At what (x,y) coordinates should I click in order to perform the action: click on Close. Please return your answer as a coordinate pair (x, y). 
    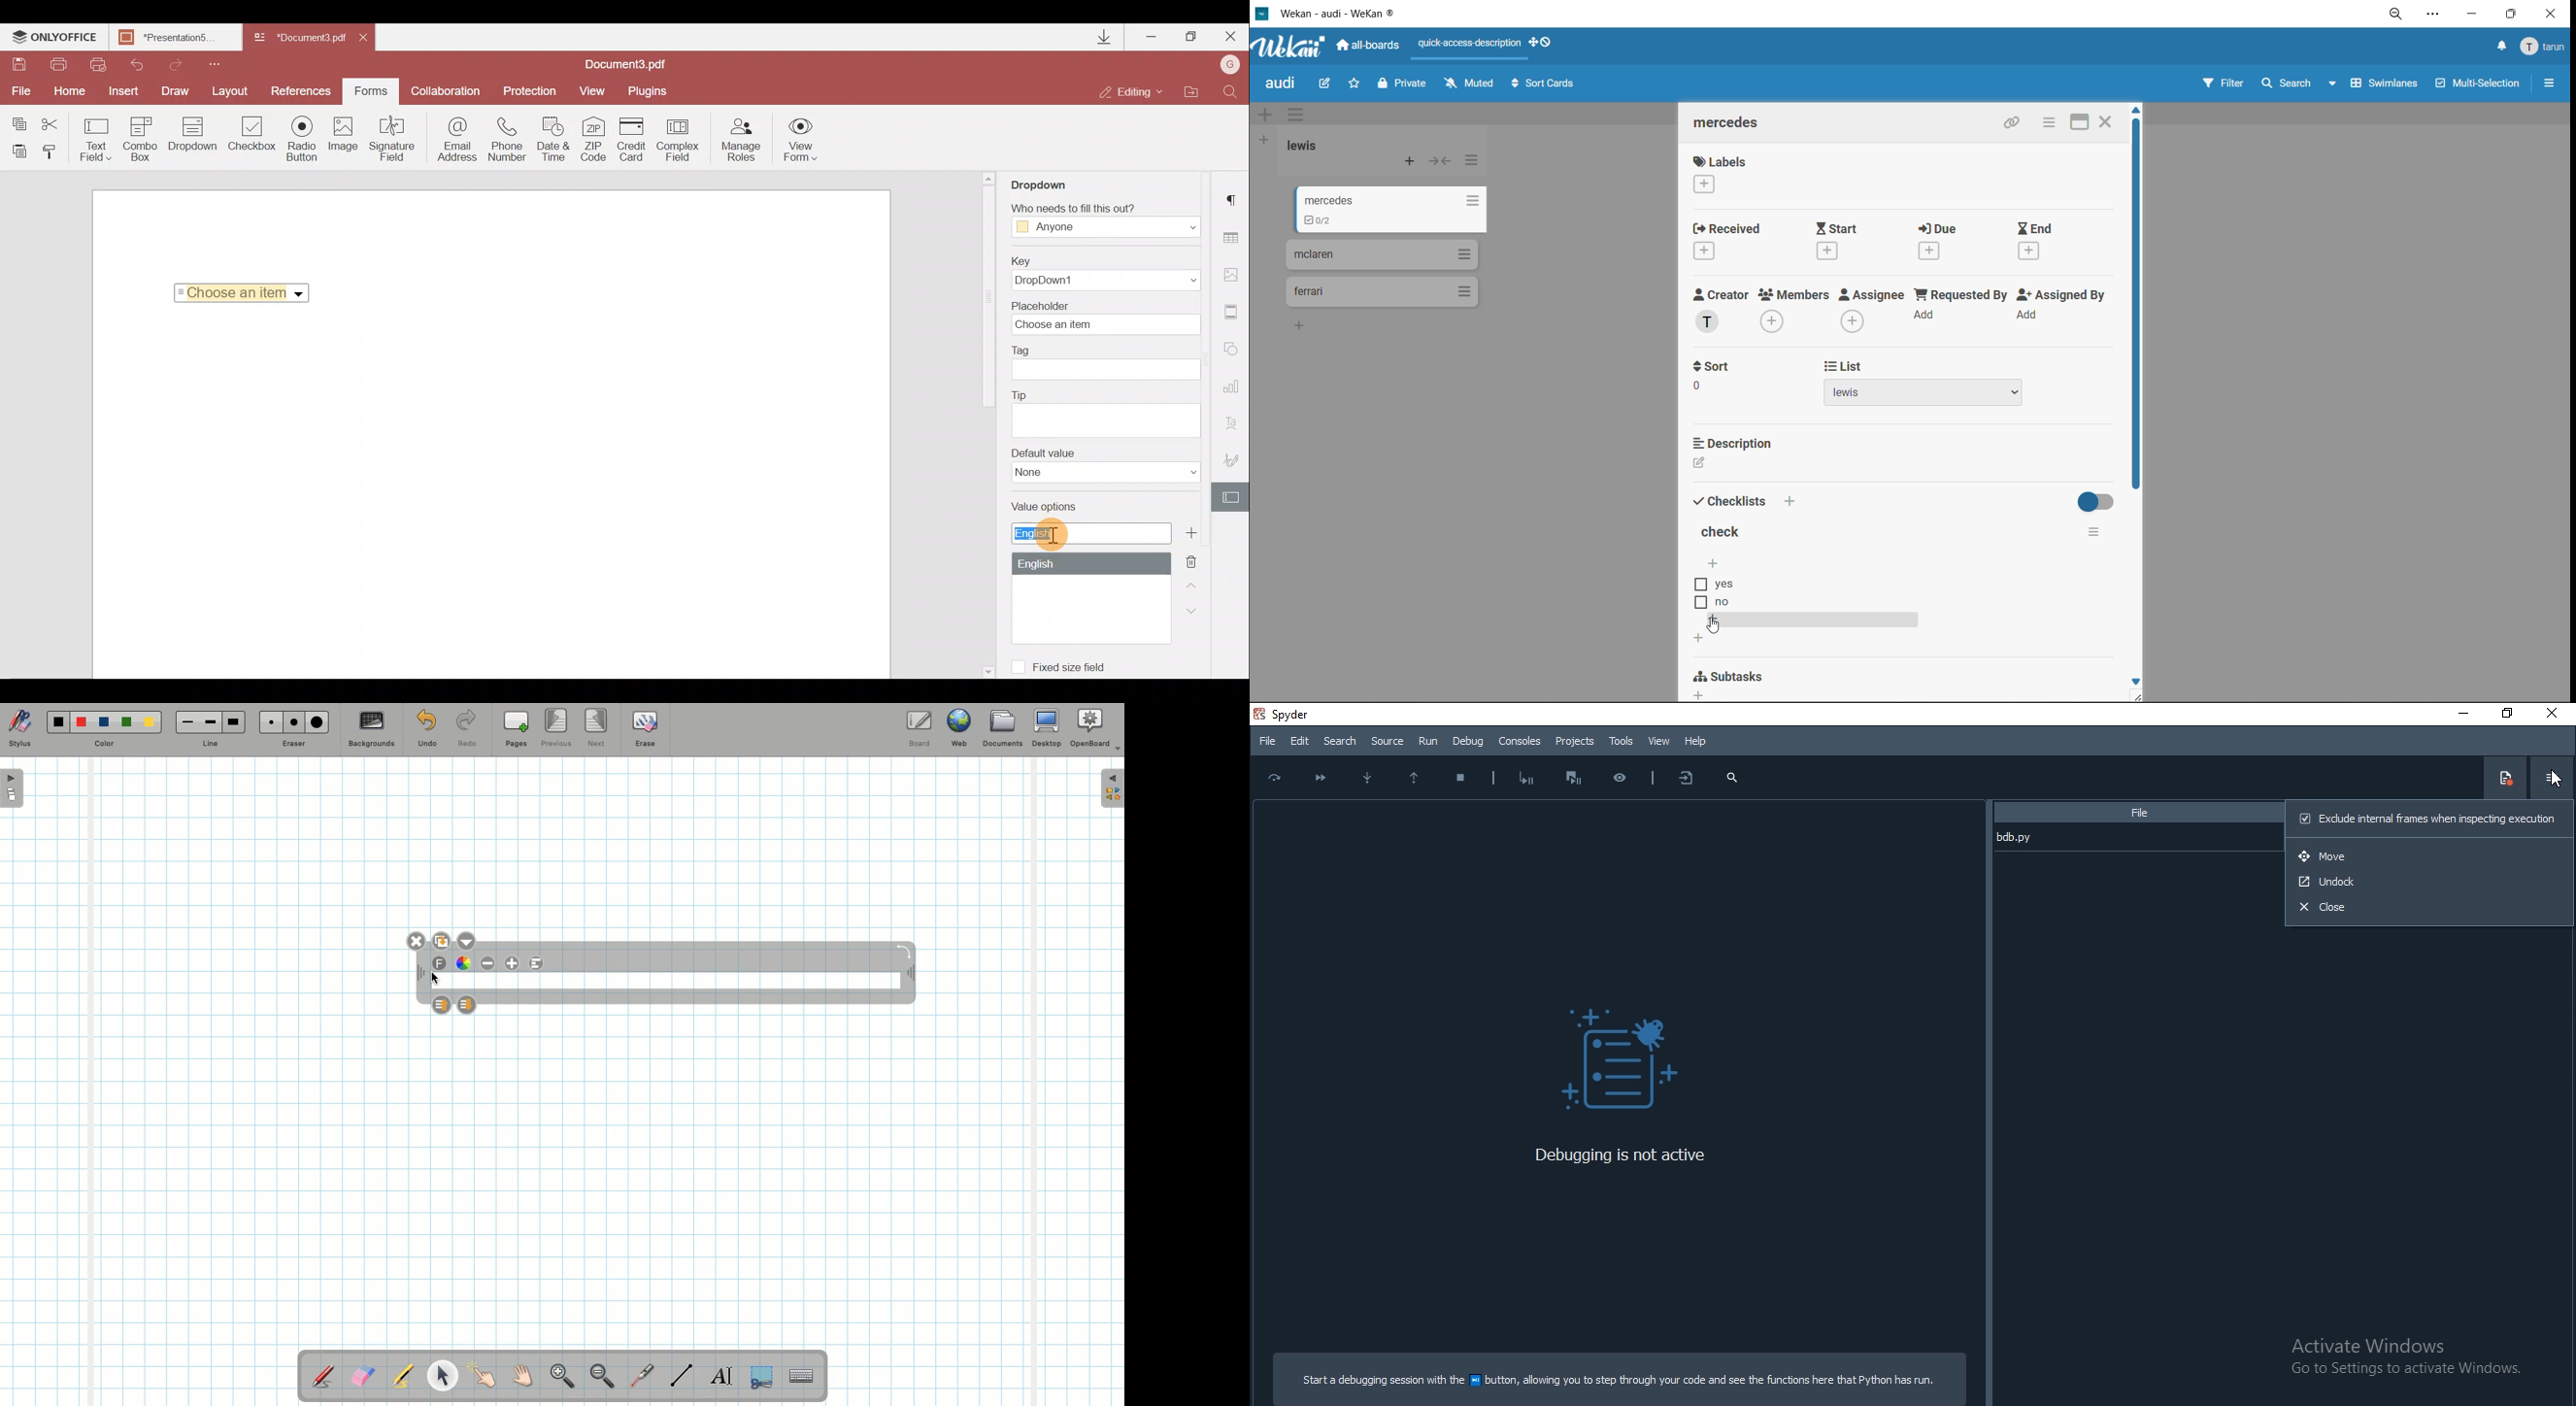
    Looking at the image, I should click on (416, 941).